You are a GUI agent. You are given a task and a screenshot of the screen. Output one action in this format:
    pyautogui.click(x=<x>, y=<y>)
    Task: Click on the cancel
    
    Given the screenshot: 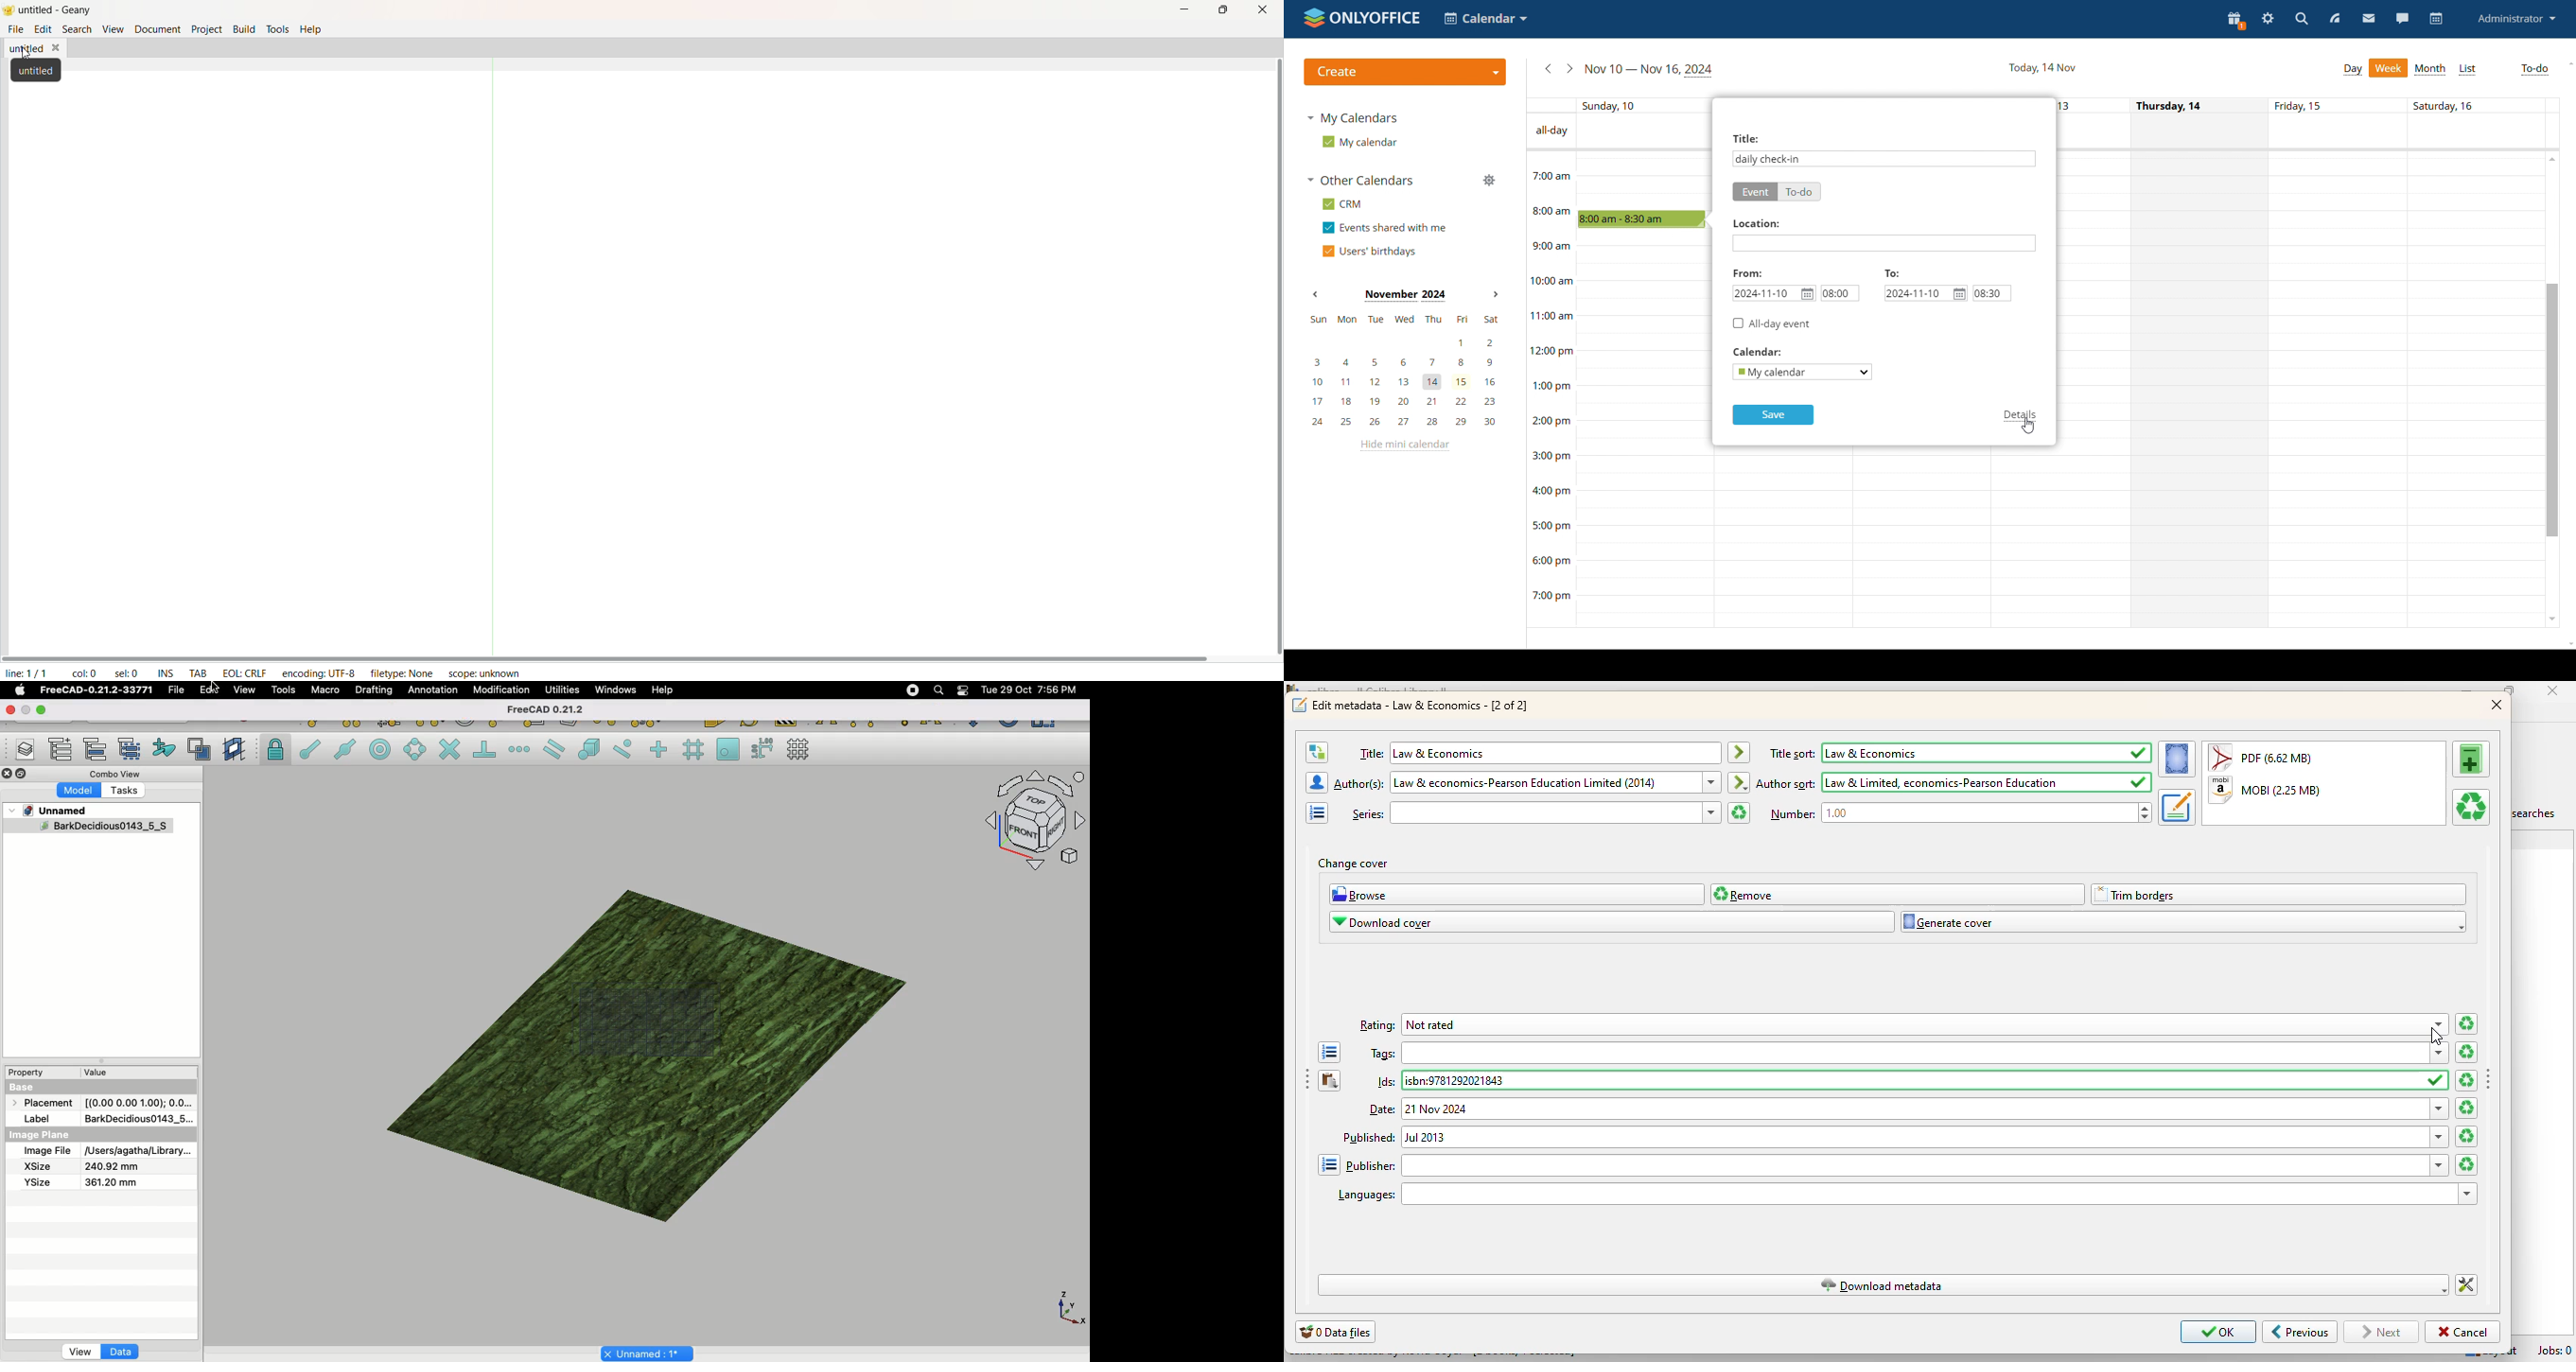 What is the action you would take?
    pyautogui.click(x=2462, y=1332)
    